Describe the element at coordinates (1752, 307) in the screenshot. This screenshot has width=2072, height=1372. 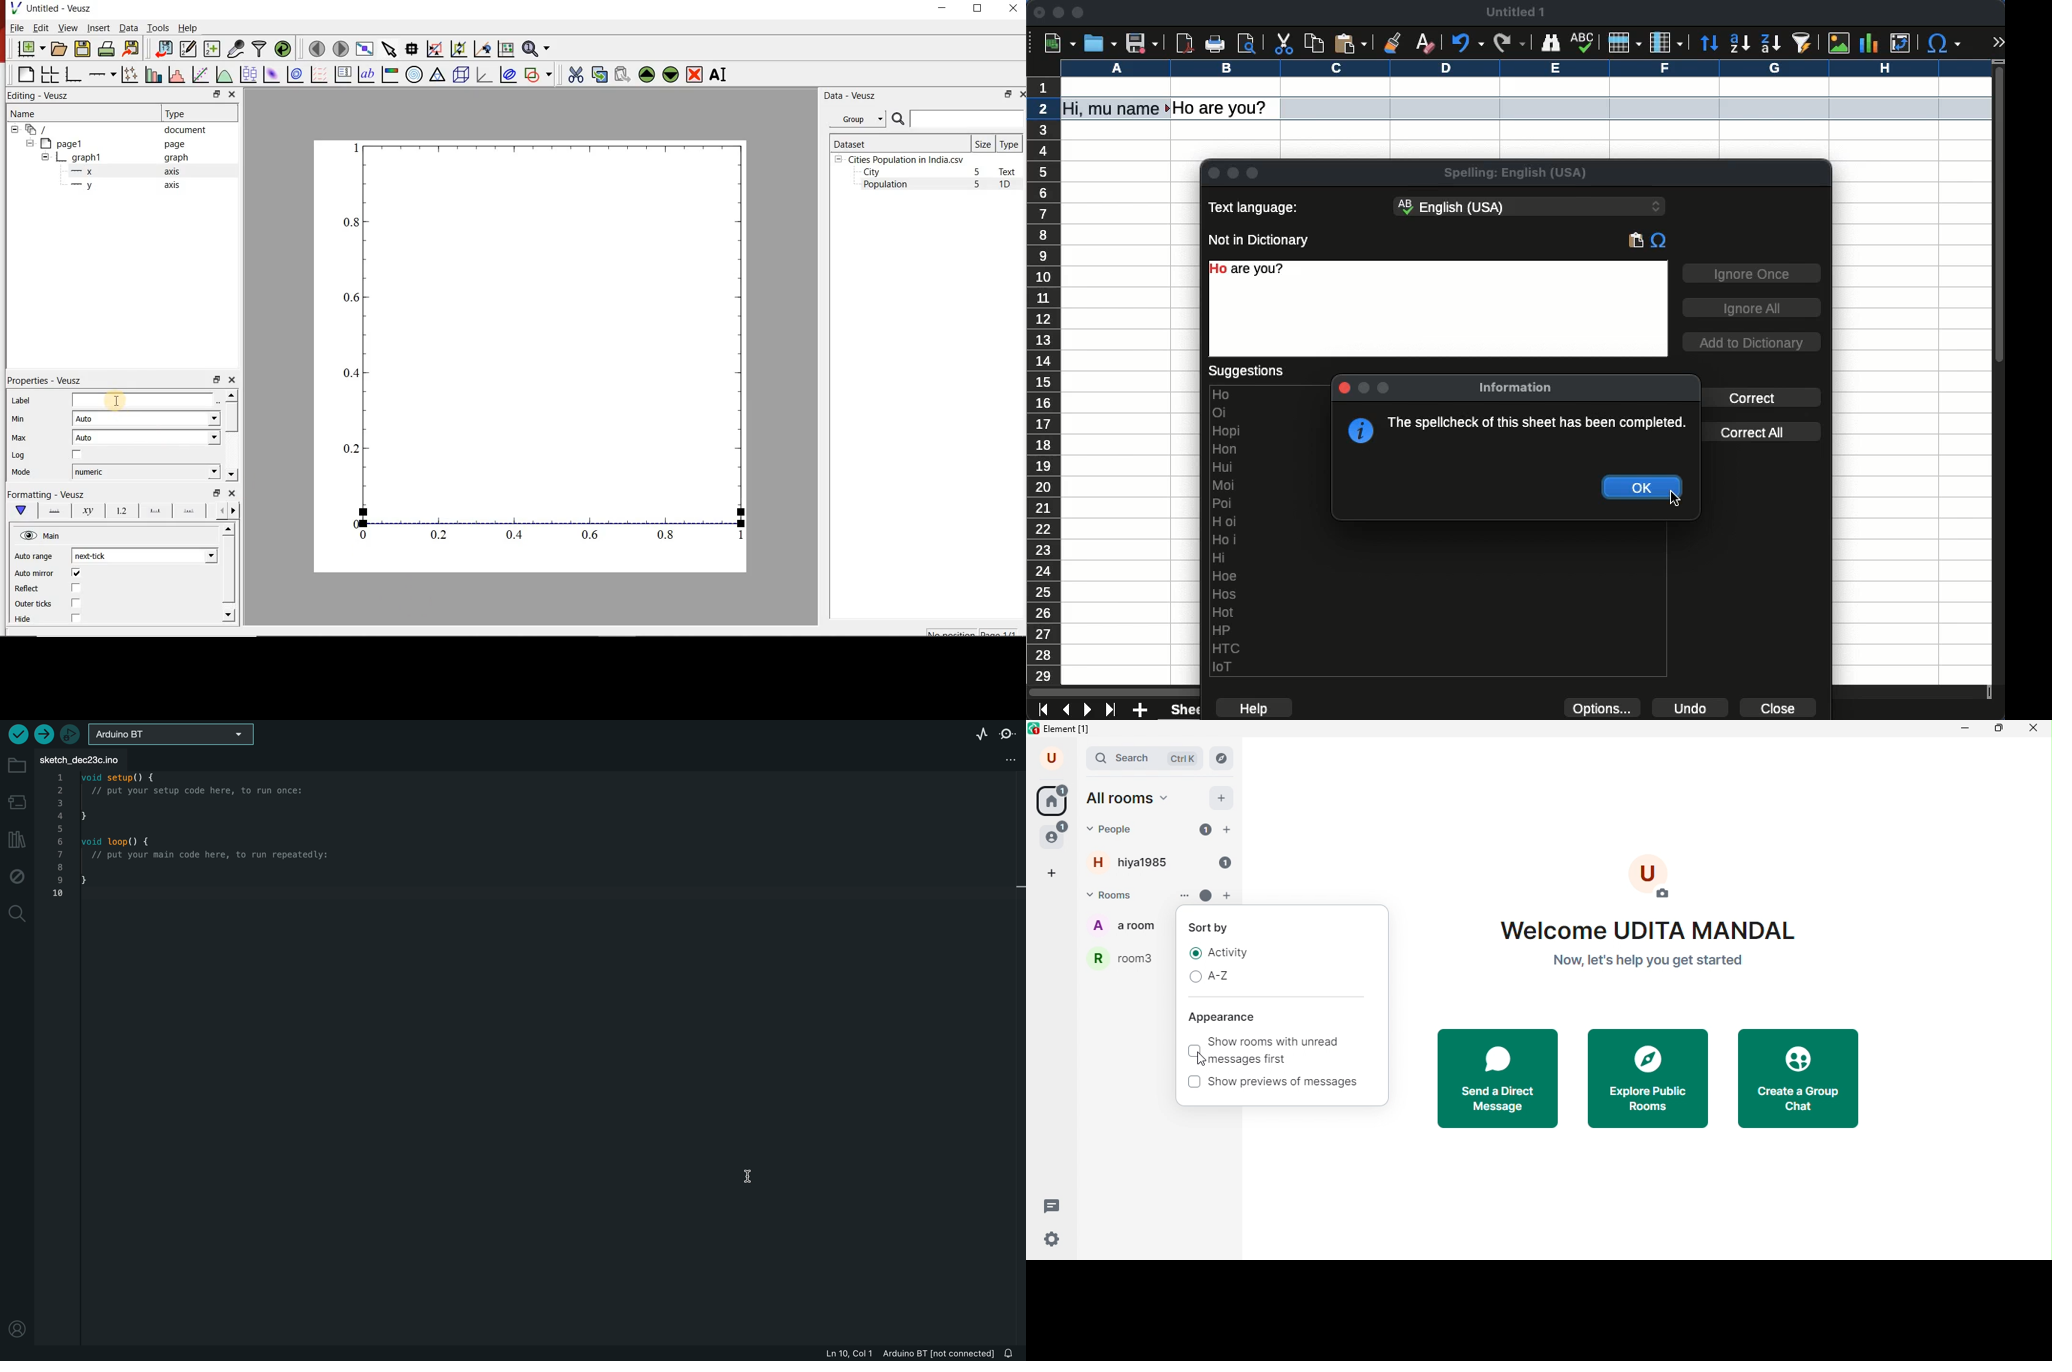
I see `ignore all` at that location.